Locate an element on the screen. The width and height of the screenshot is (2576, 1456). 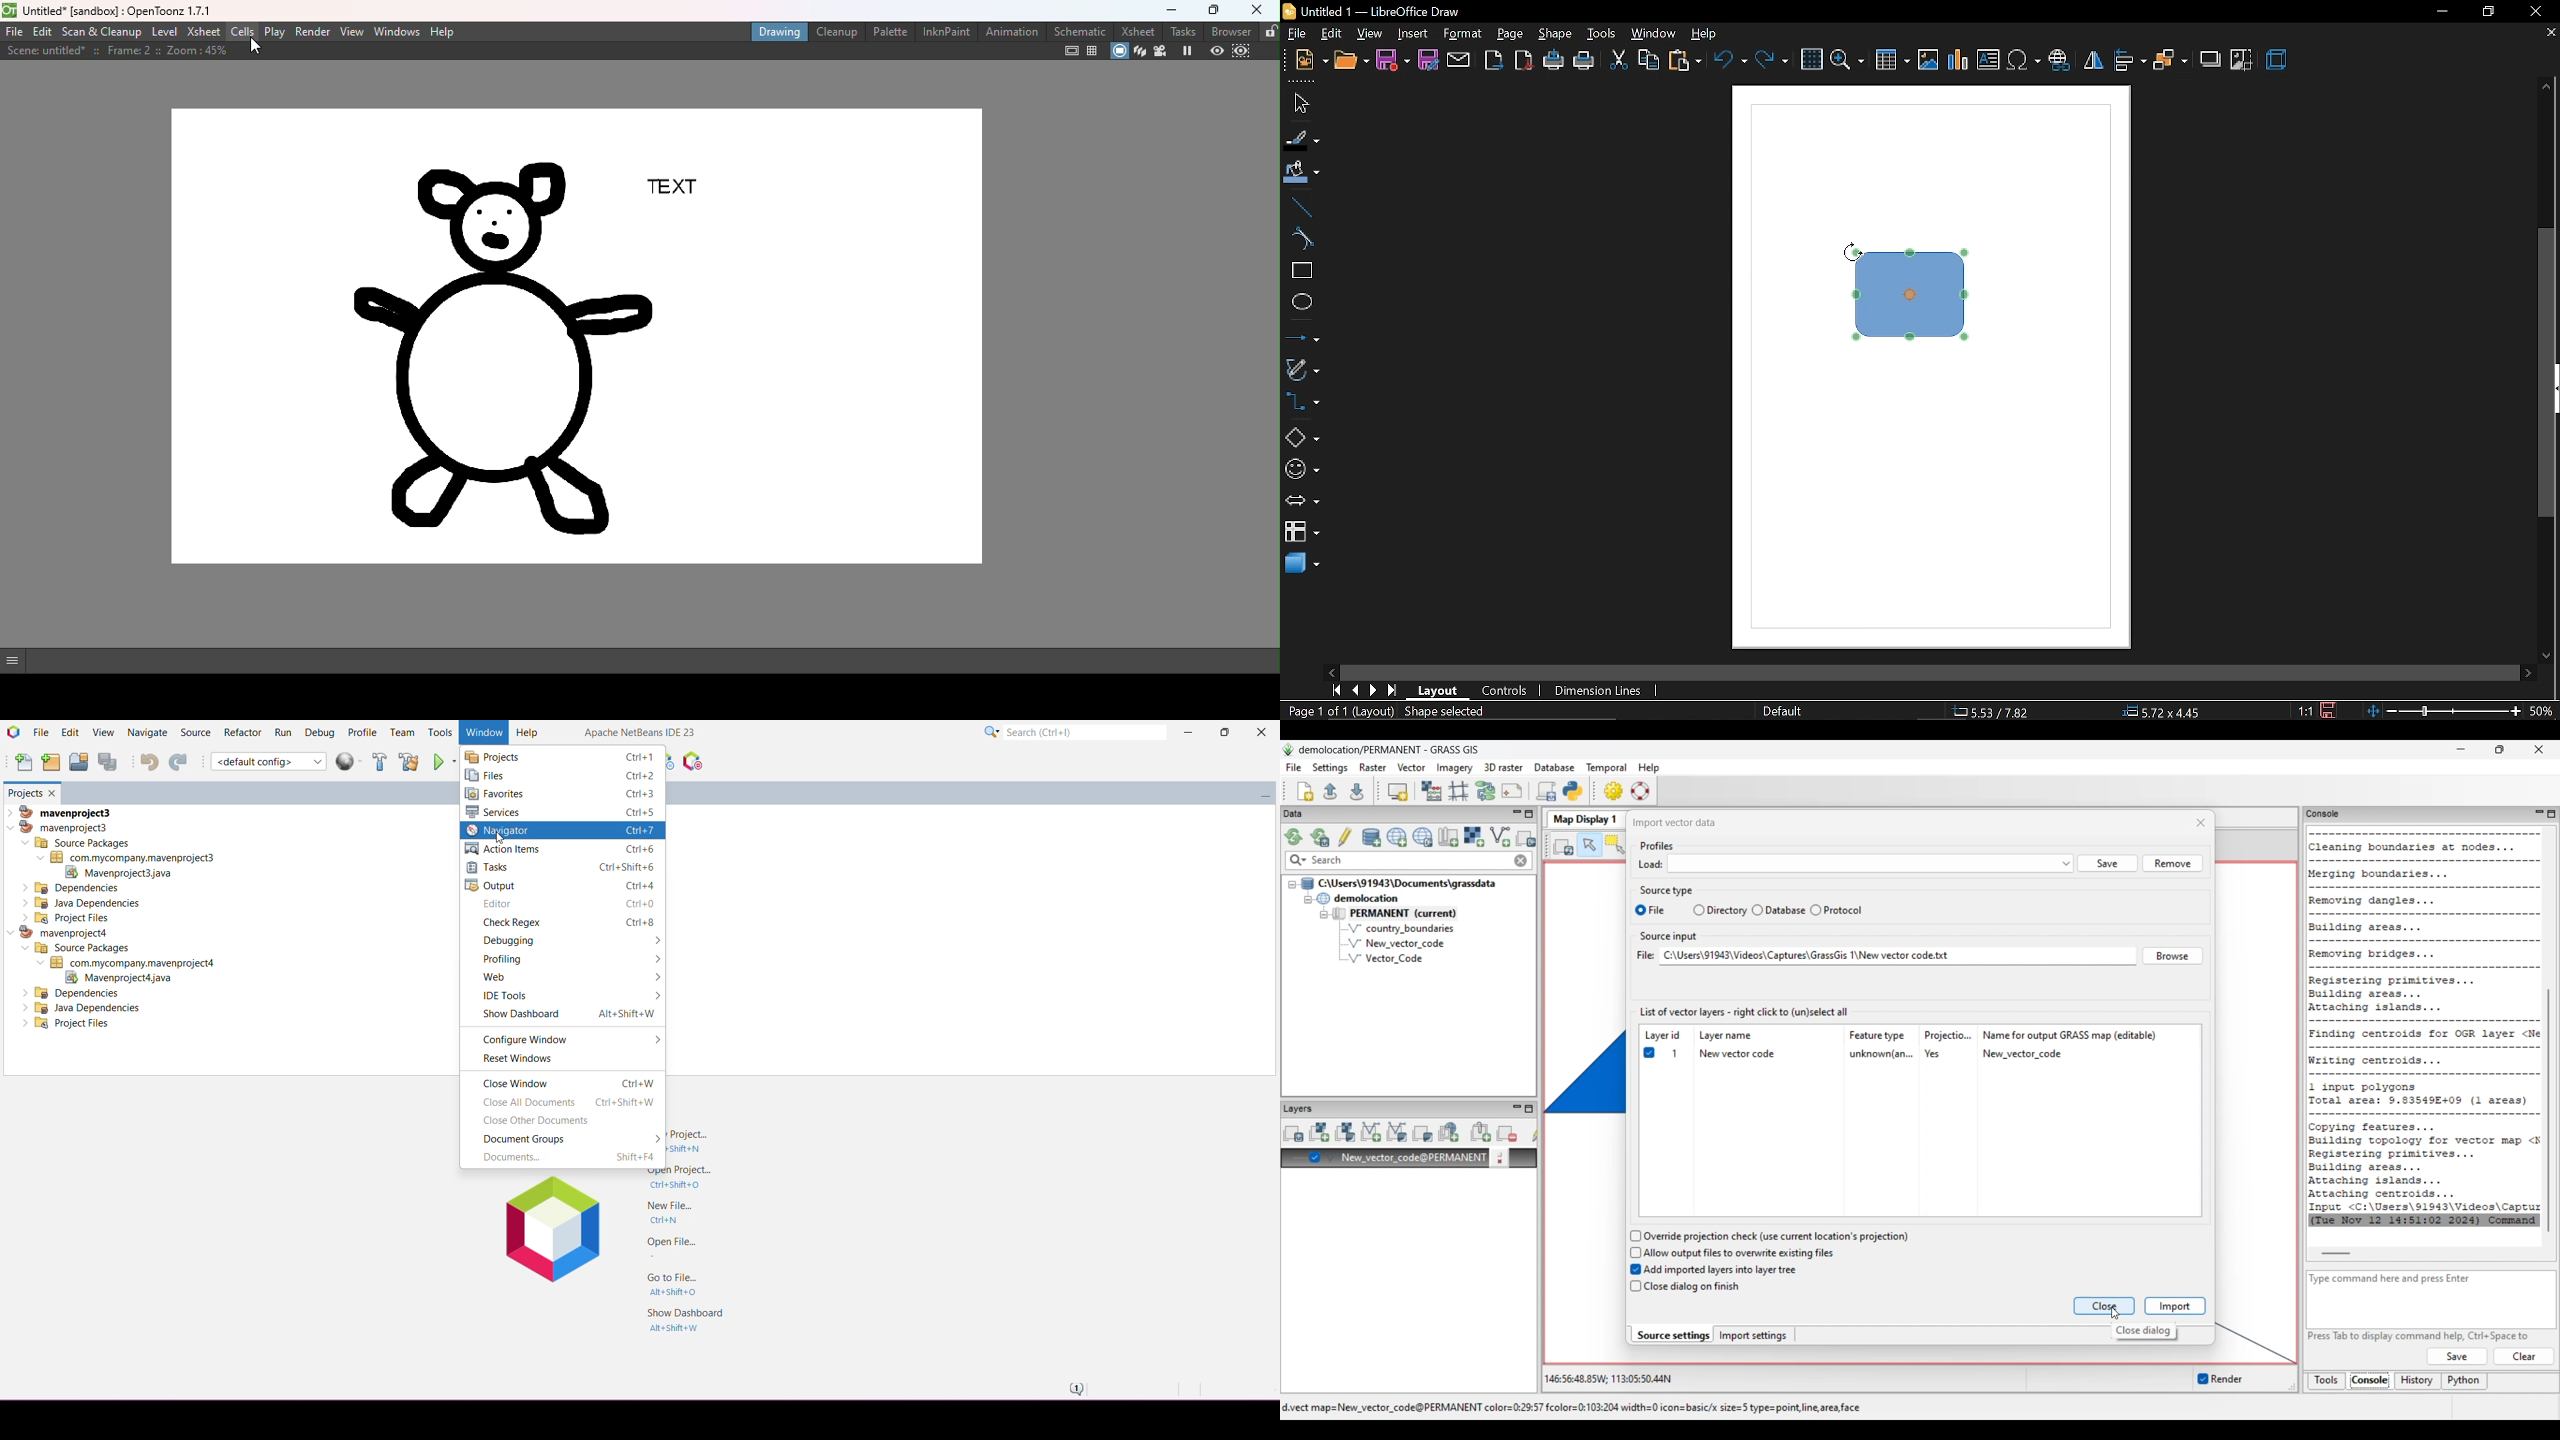
cut is located at coordinates (1620, 60).